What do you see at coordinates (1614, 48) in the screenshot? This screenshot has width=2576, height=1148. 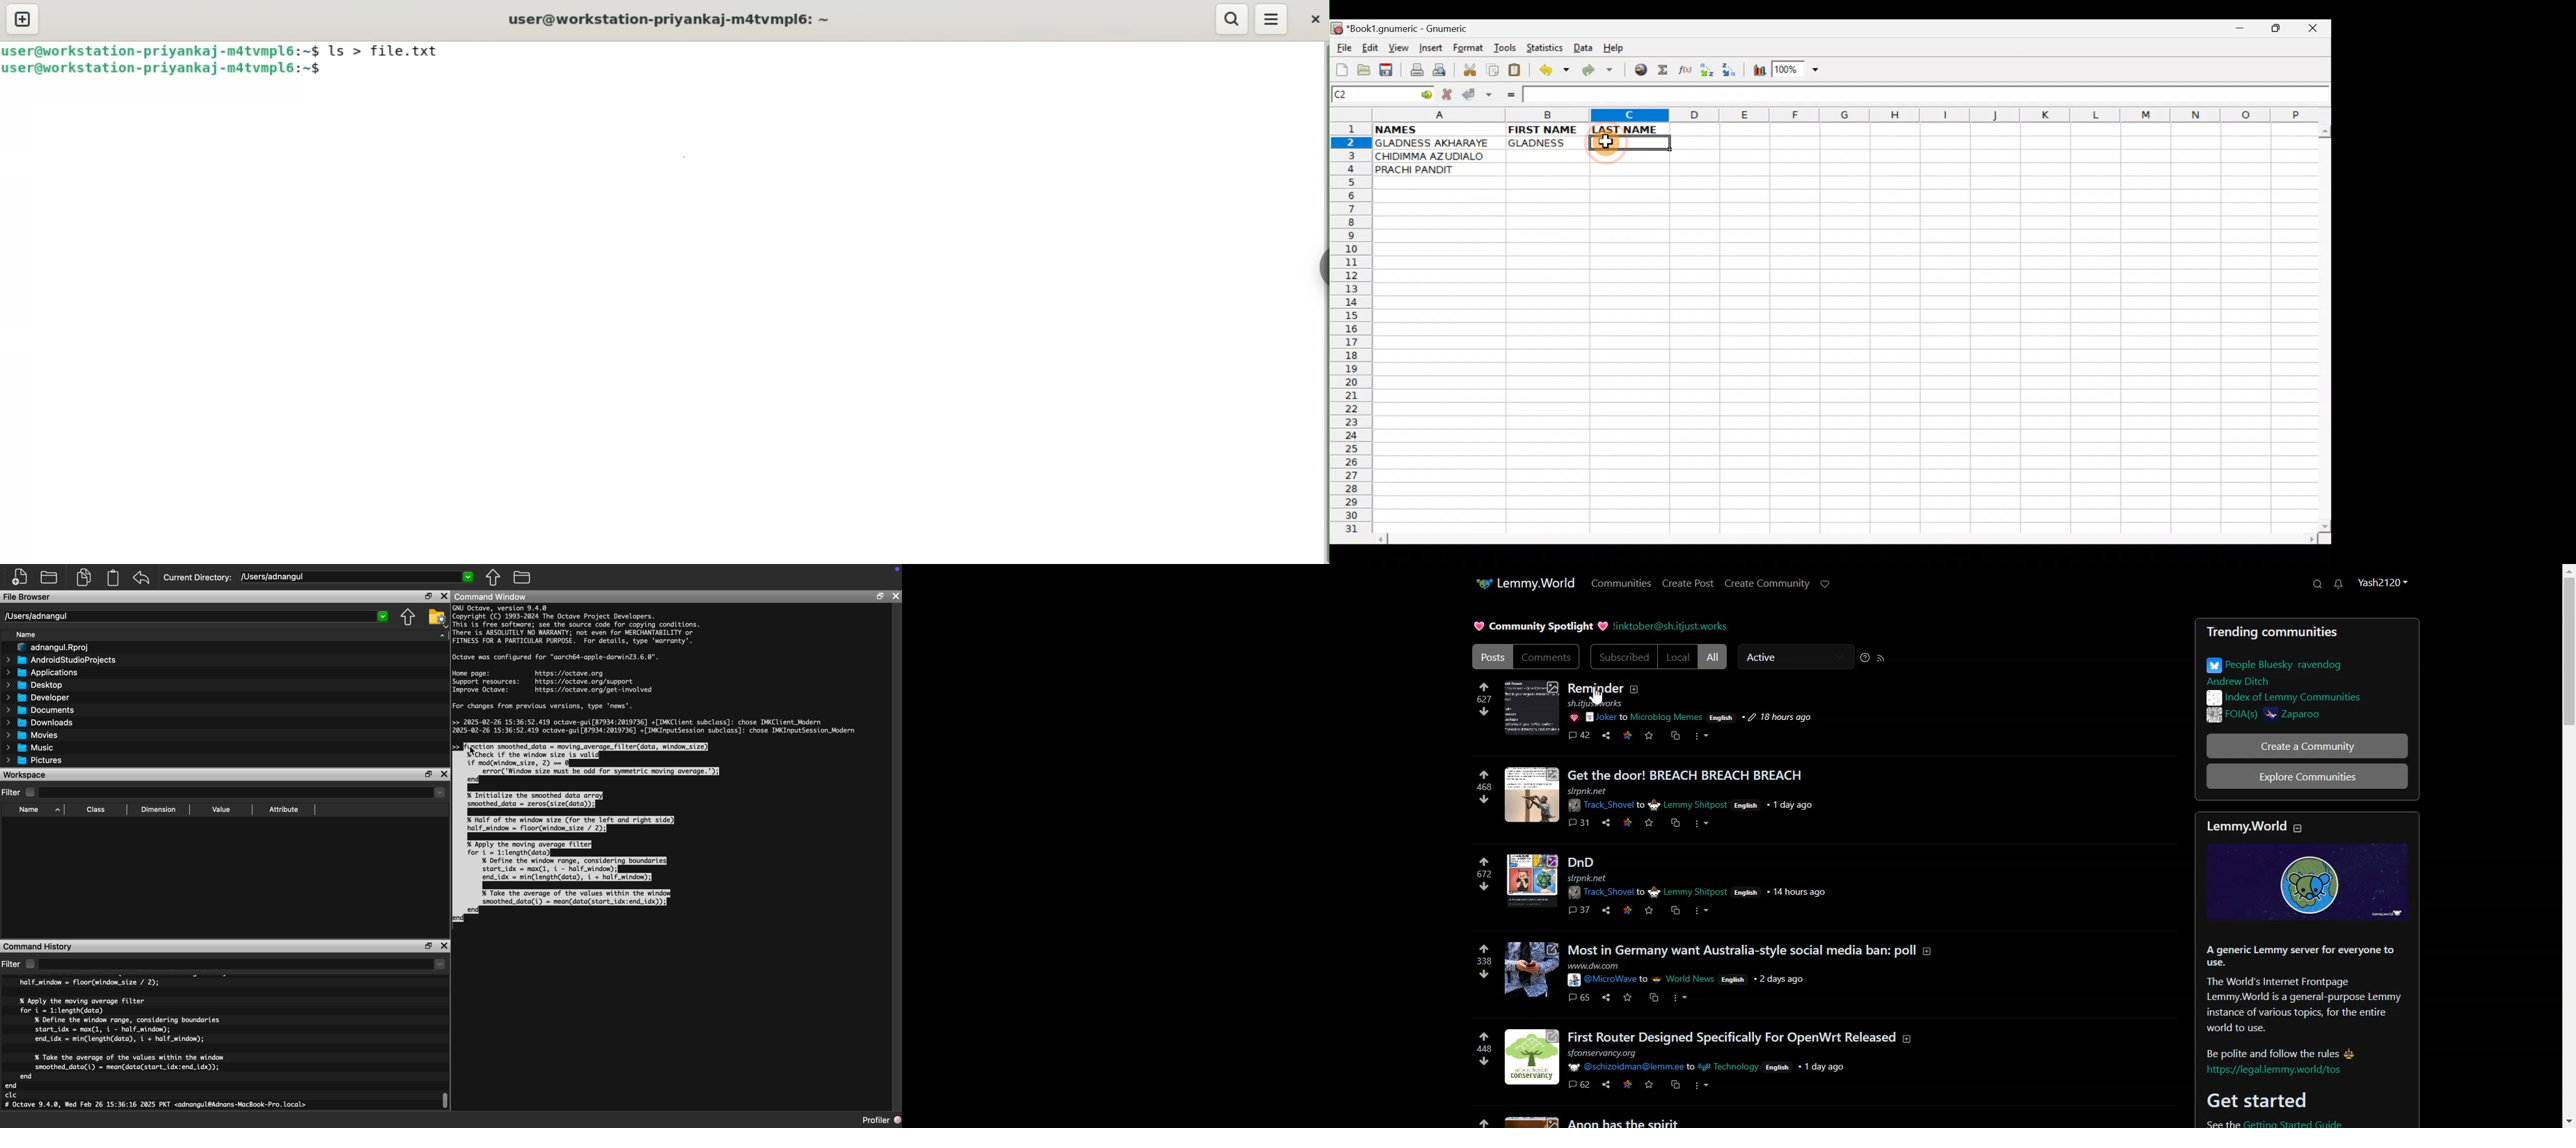 I see `Help` at bounding box center [1614, 48].